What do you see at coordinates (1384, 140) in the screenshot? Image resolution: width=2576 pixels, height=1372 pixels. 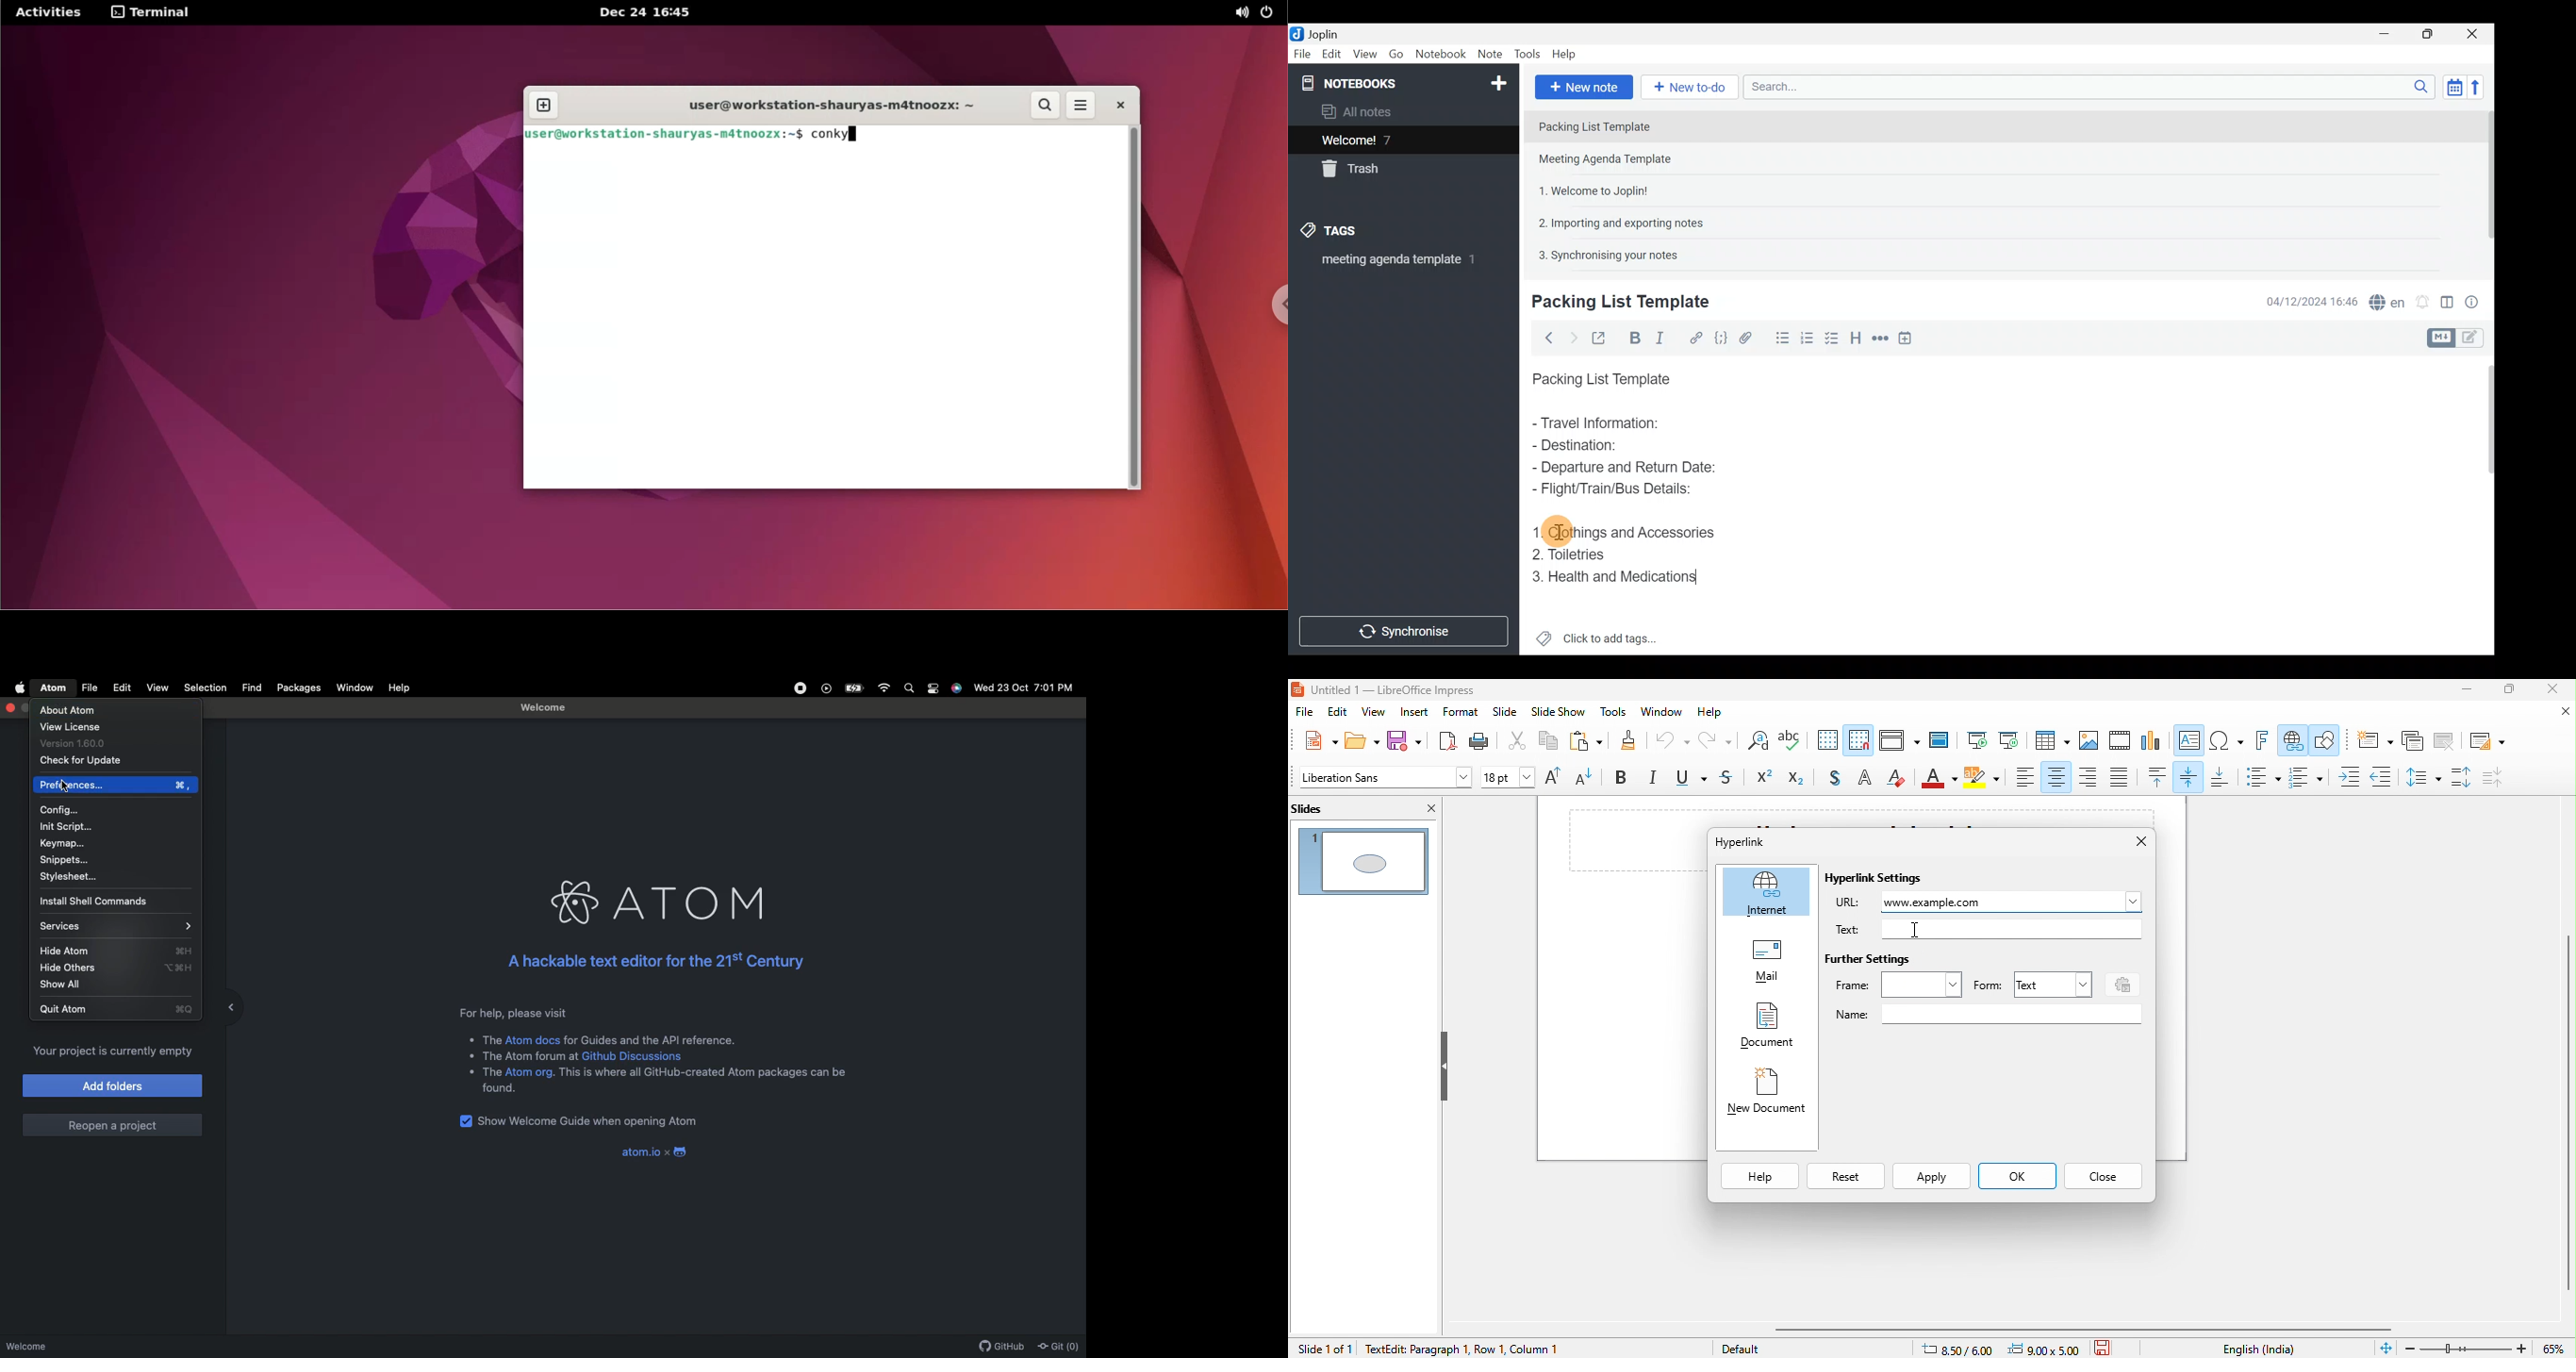 I see `Welcome` at bounding box center [1384, 140].